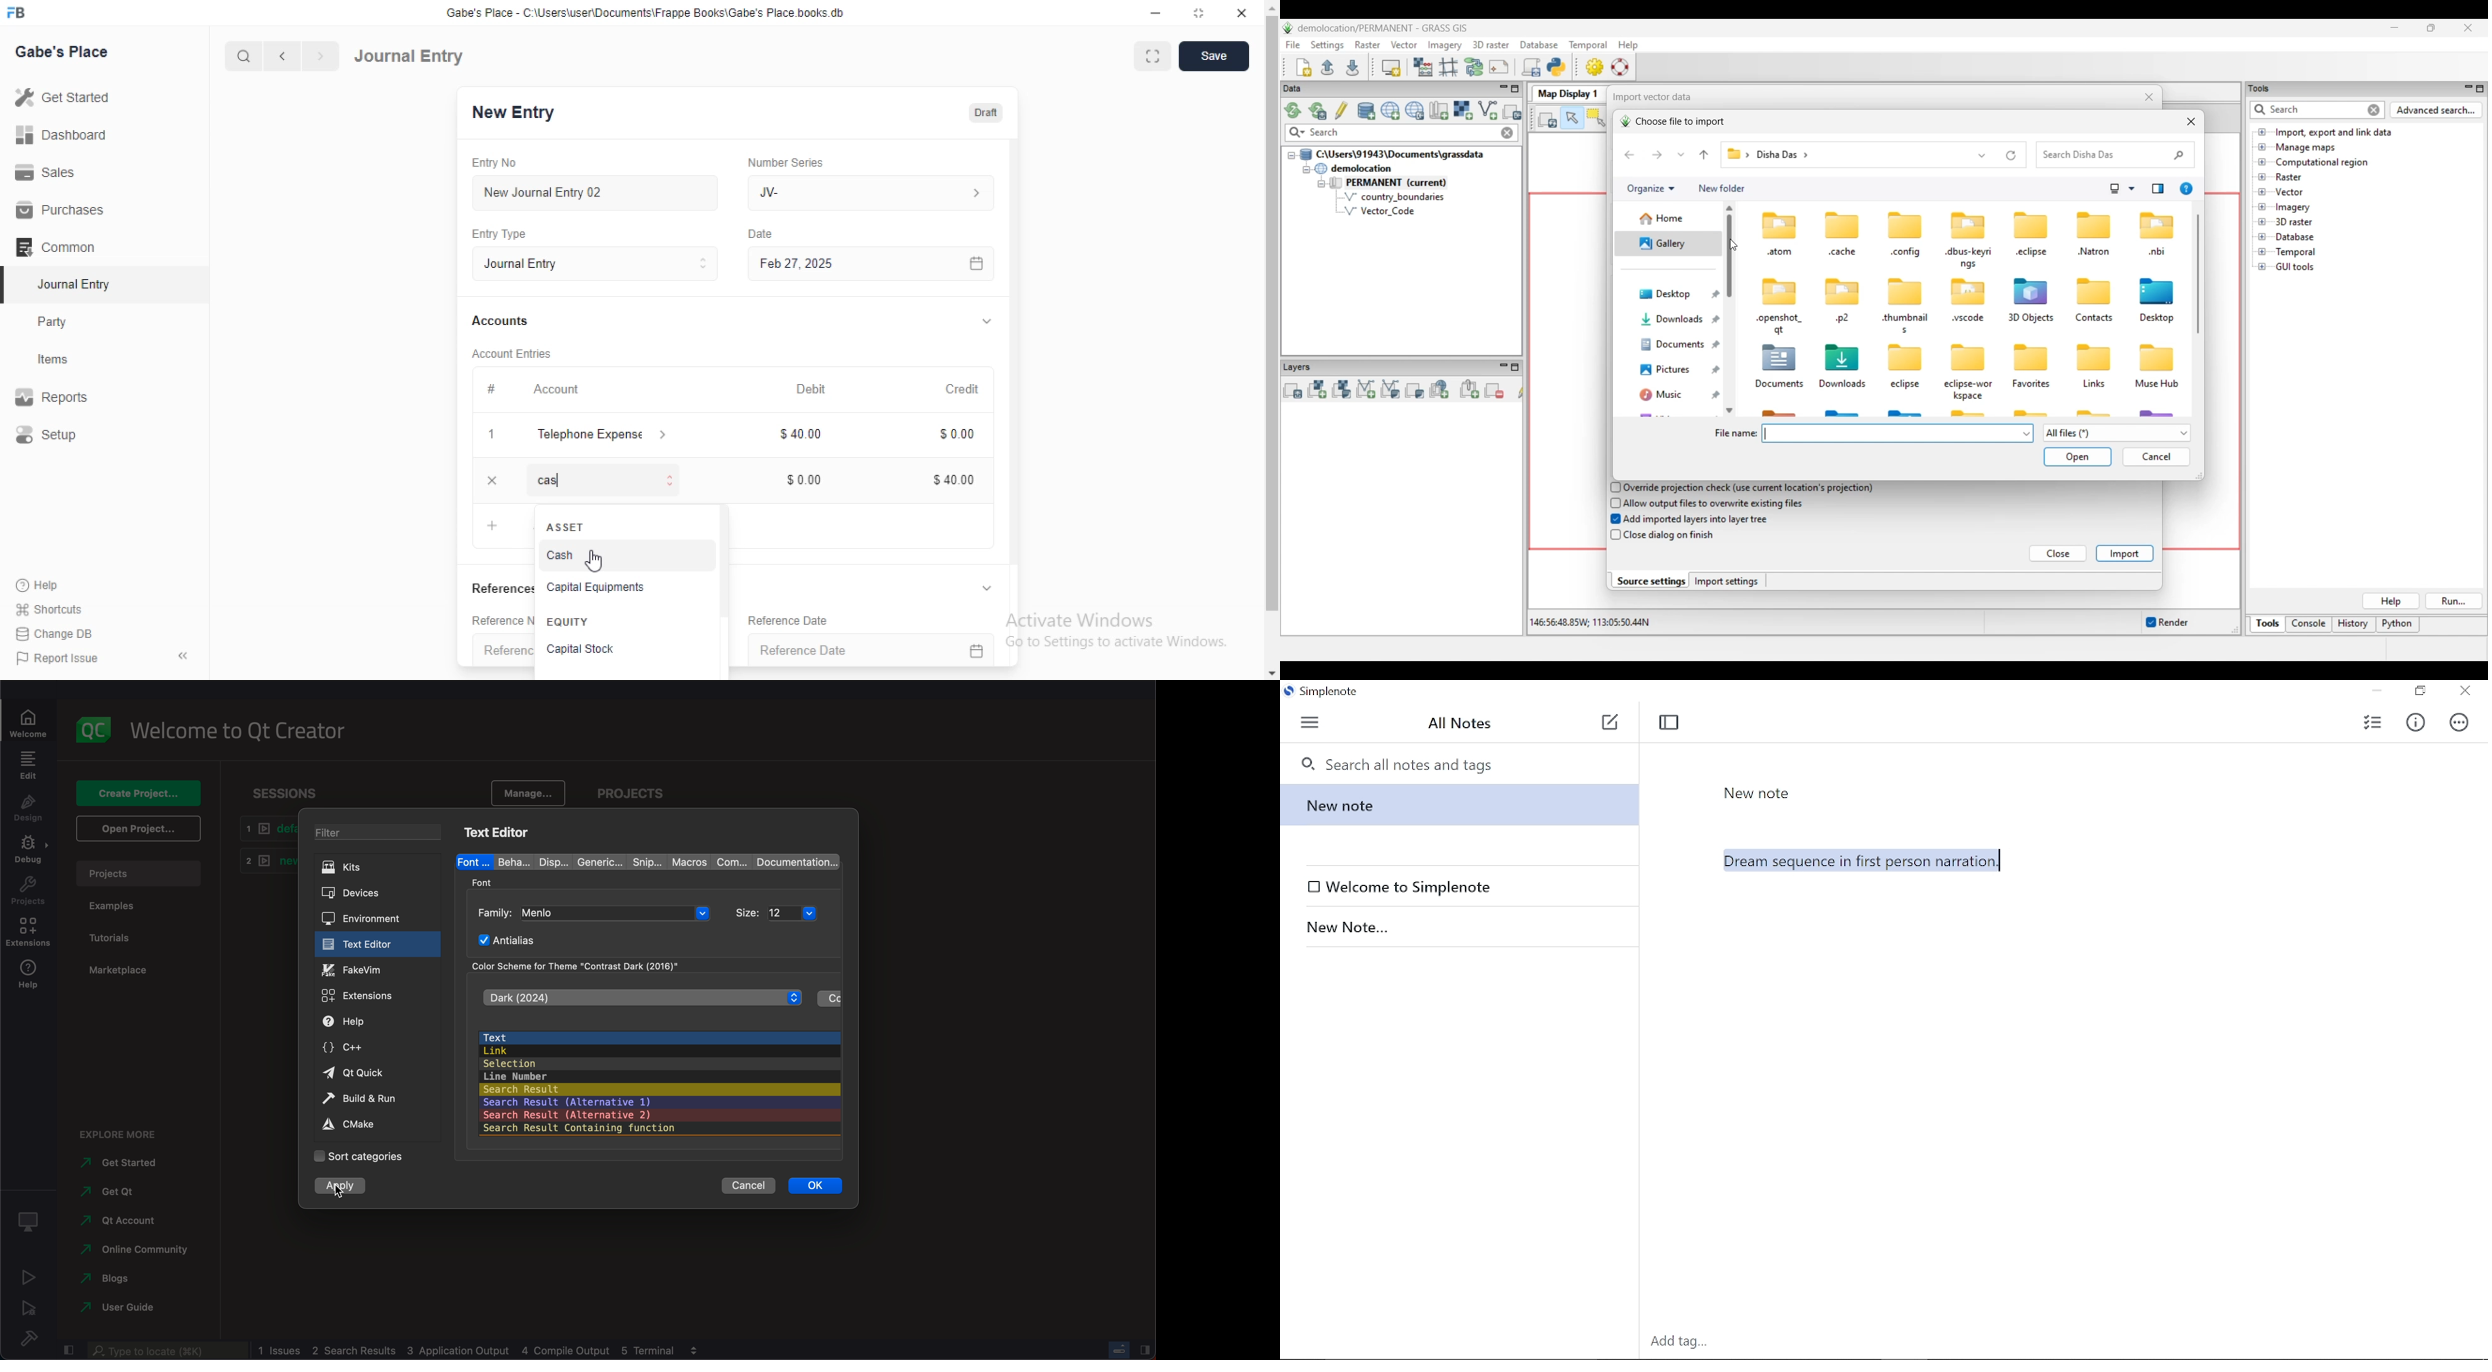  What do you see at coordinates (53, 394) in the screenshot?
I see `Reports` at bounding box center [53, 394].